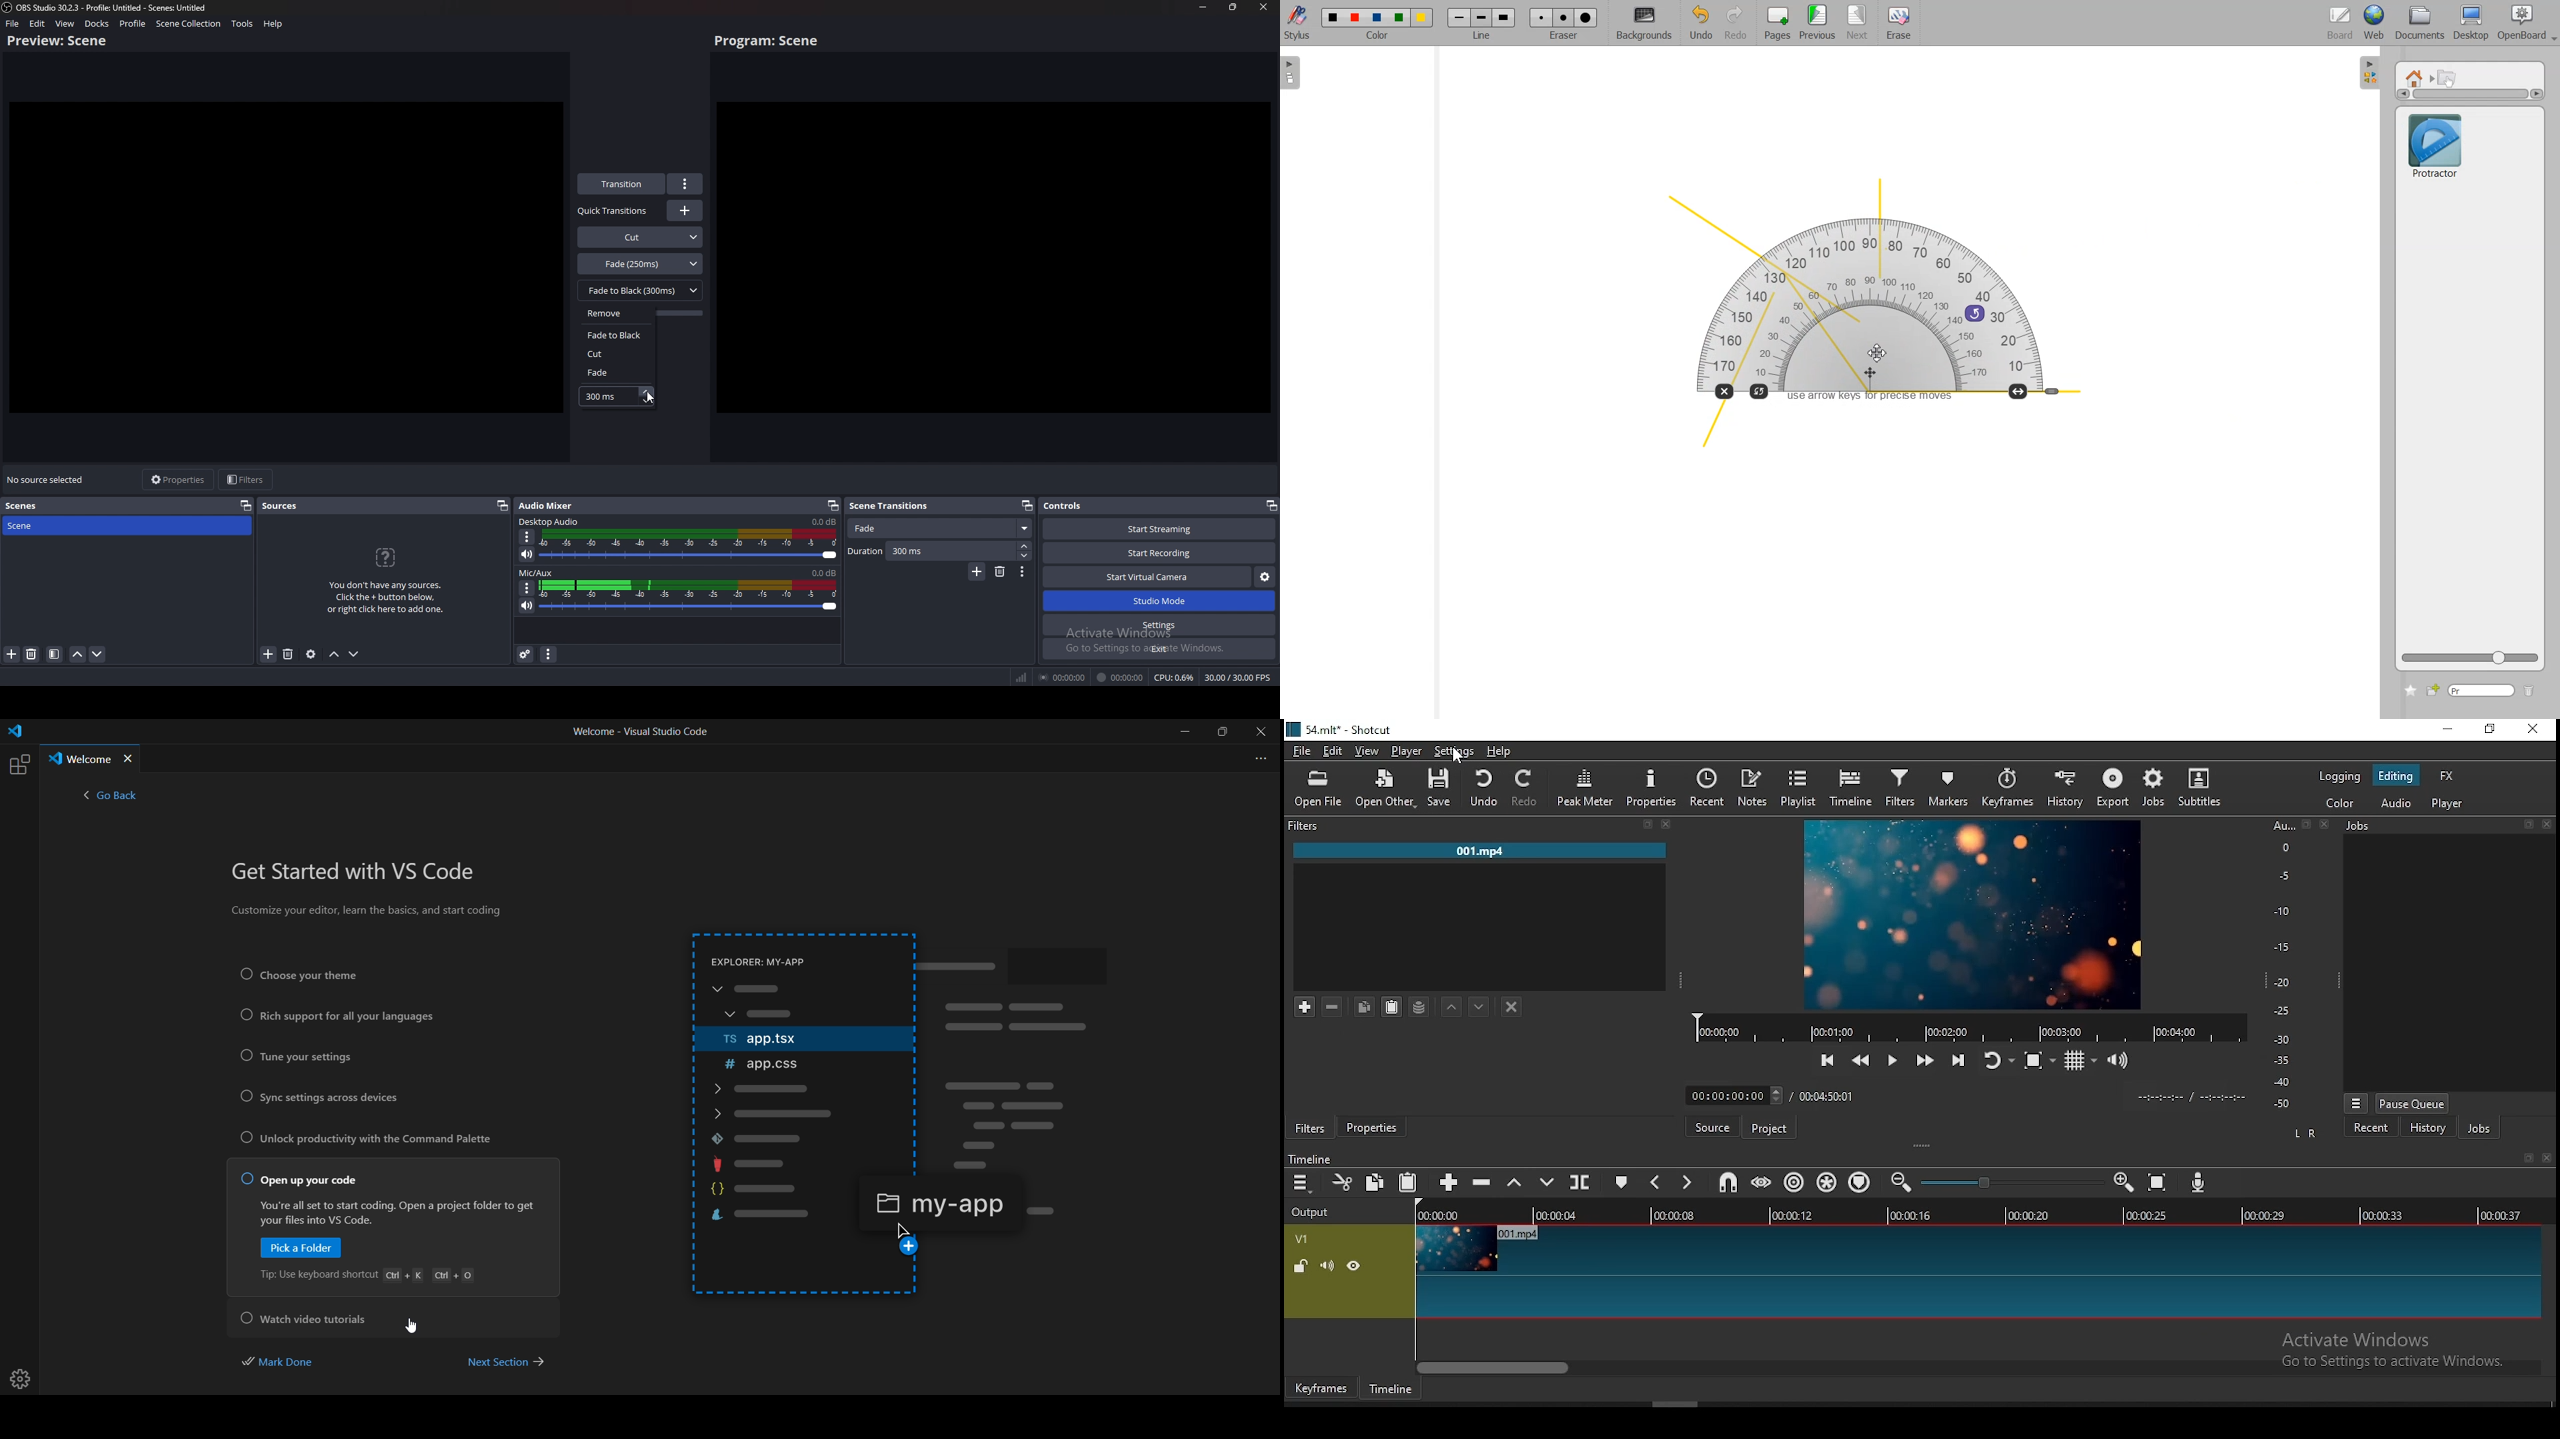 This screenshot has height=1456, width=2576. Describe the element at coordinates (941, 529) in the screenshot. I see `Fade` at that location.